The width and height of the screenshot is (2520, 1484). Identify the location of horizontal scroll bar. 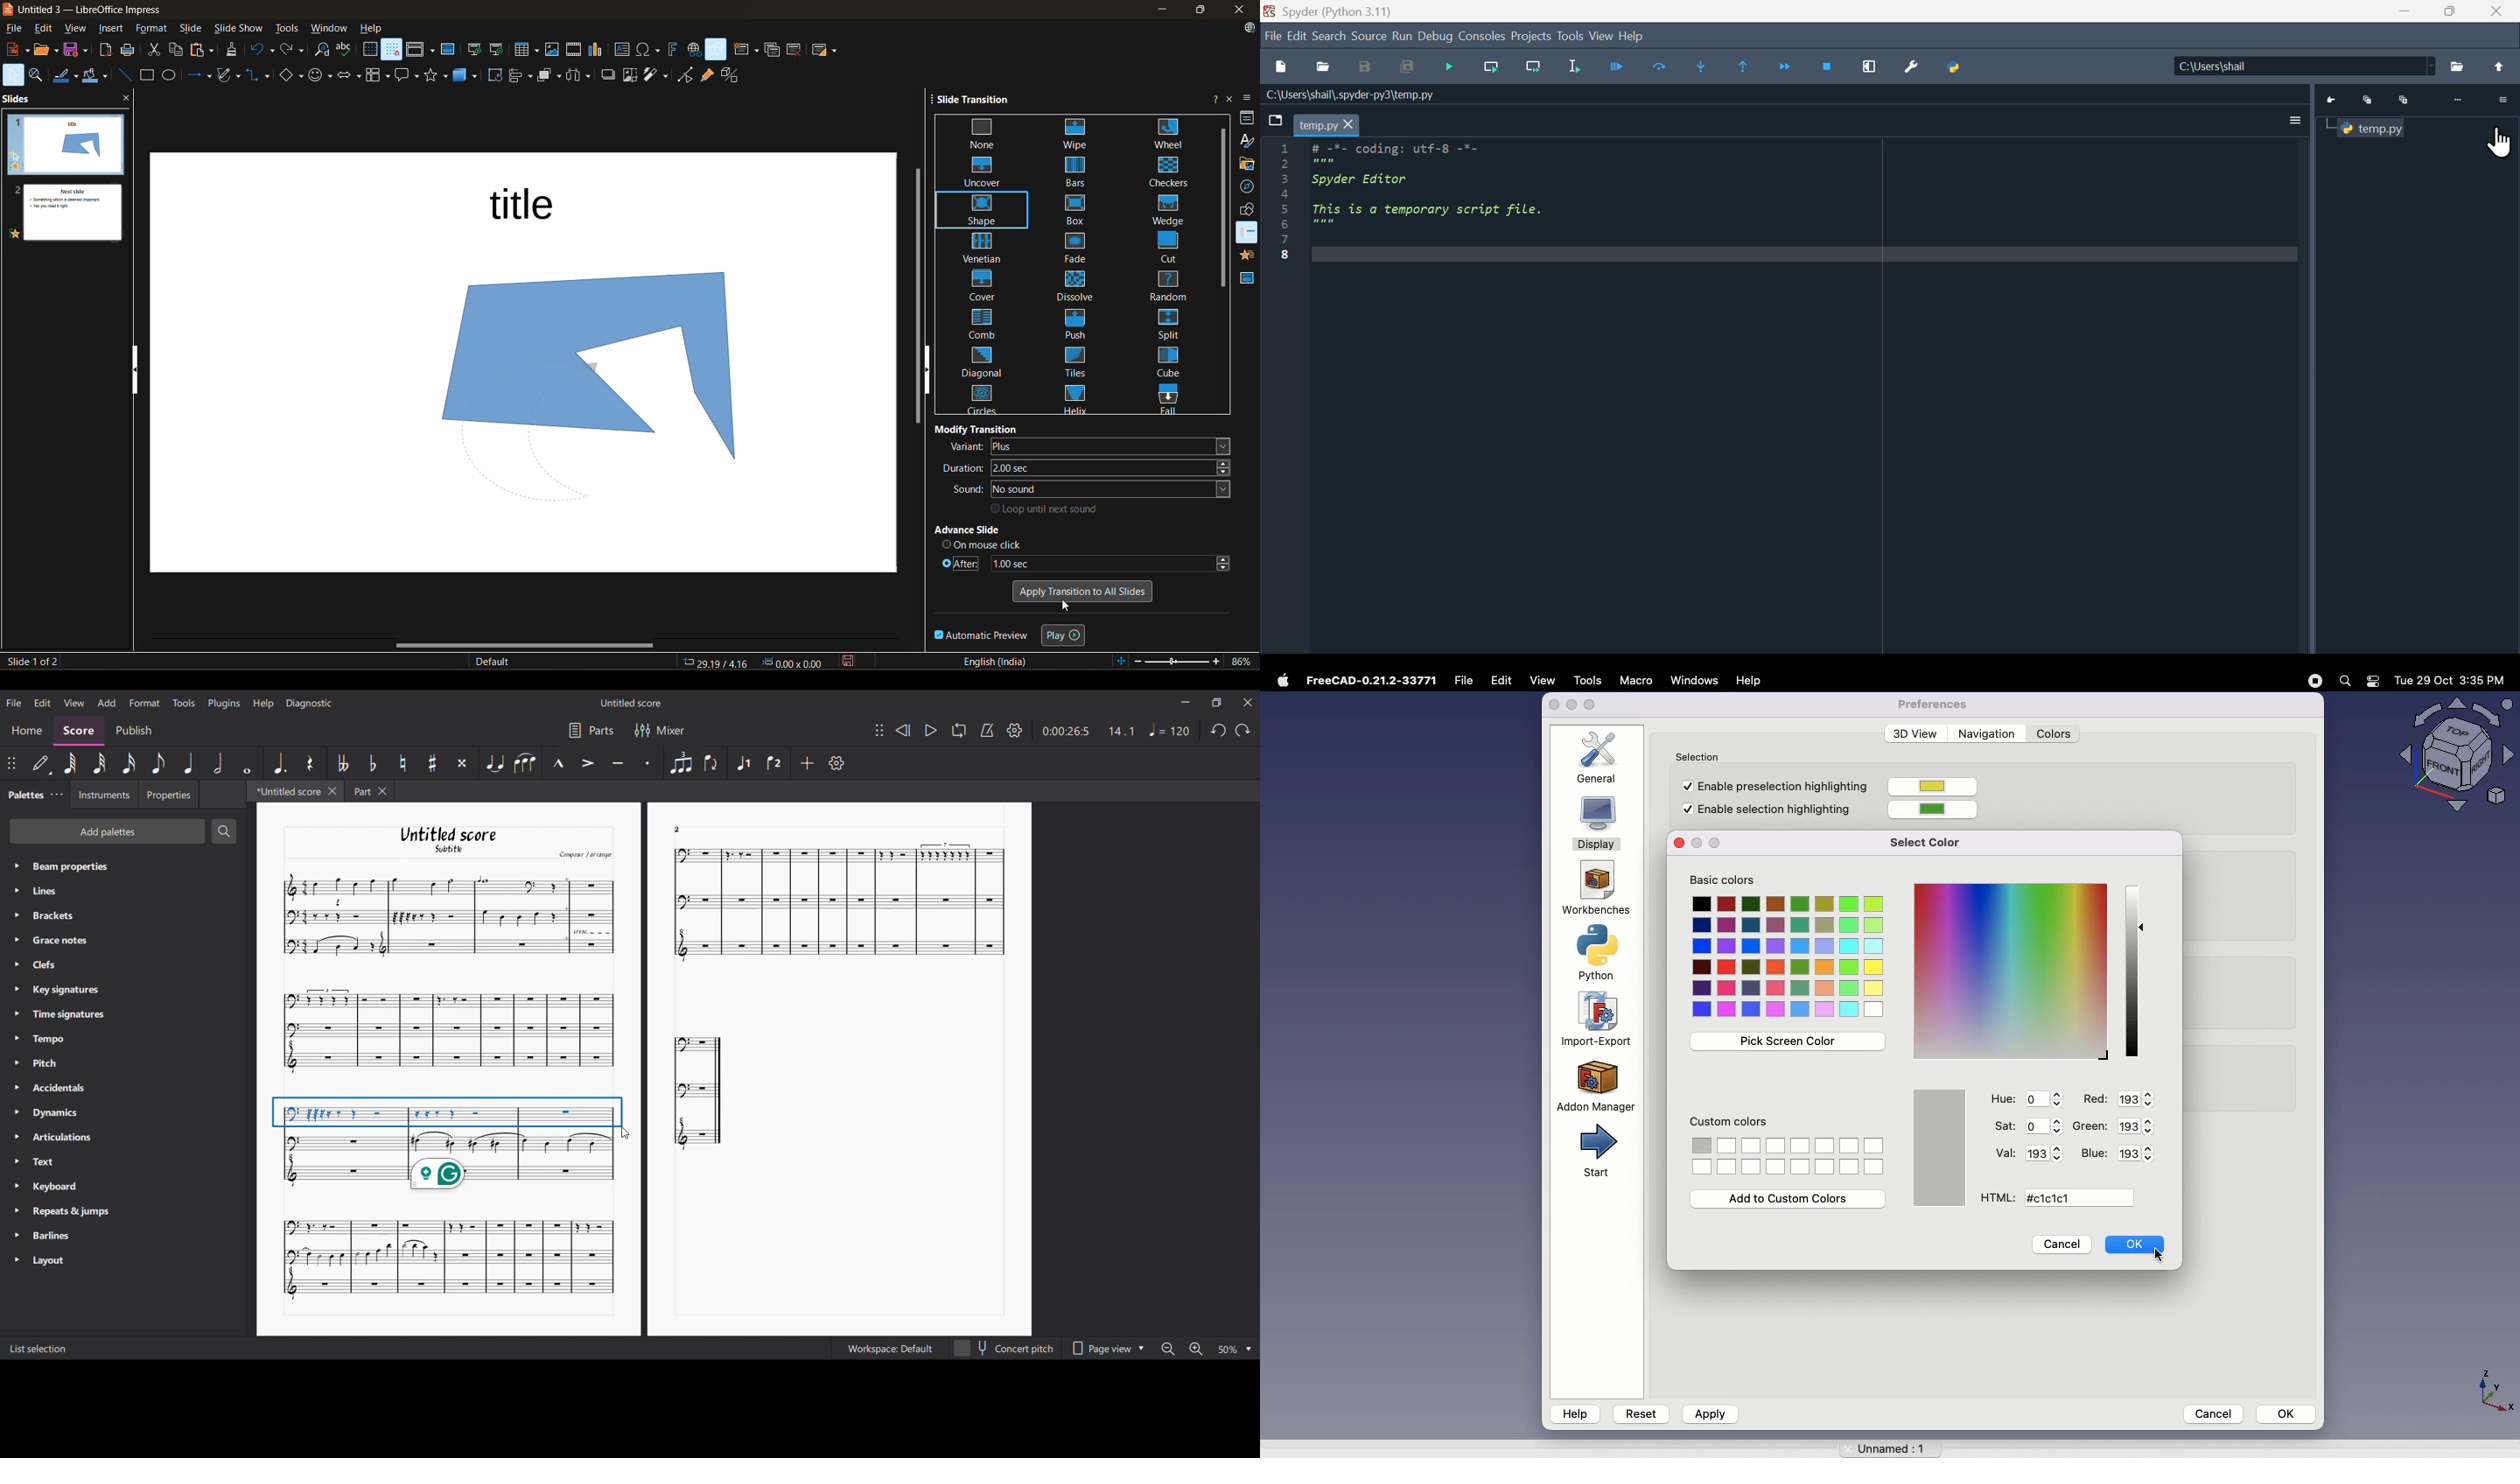
(516, 648).